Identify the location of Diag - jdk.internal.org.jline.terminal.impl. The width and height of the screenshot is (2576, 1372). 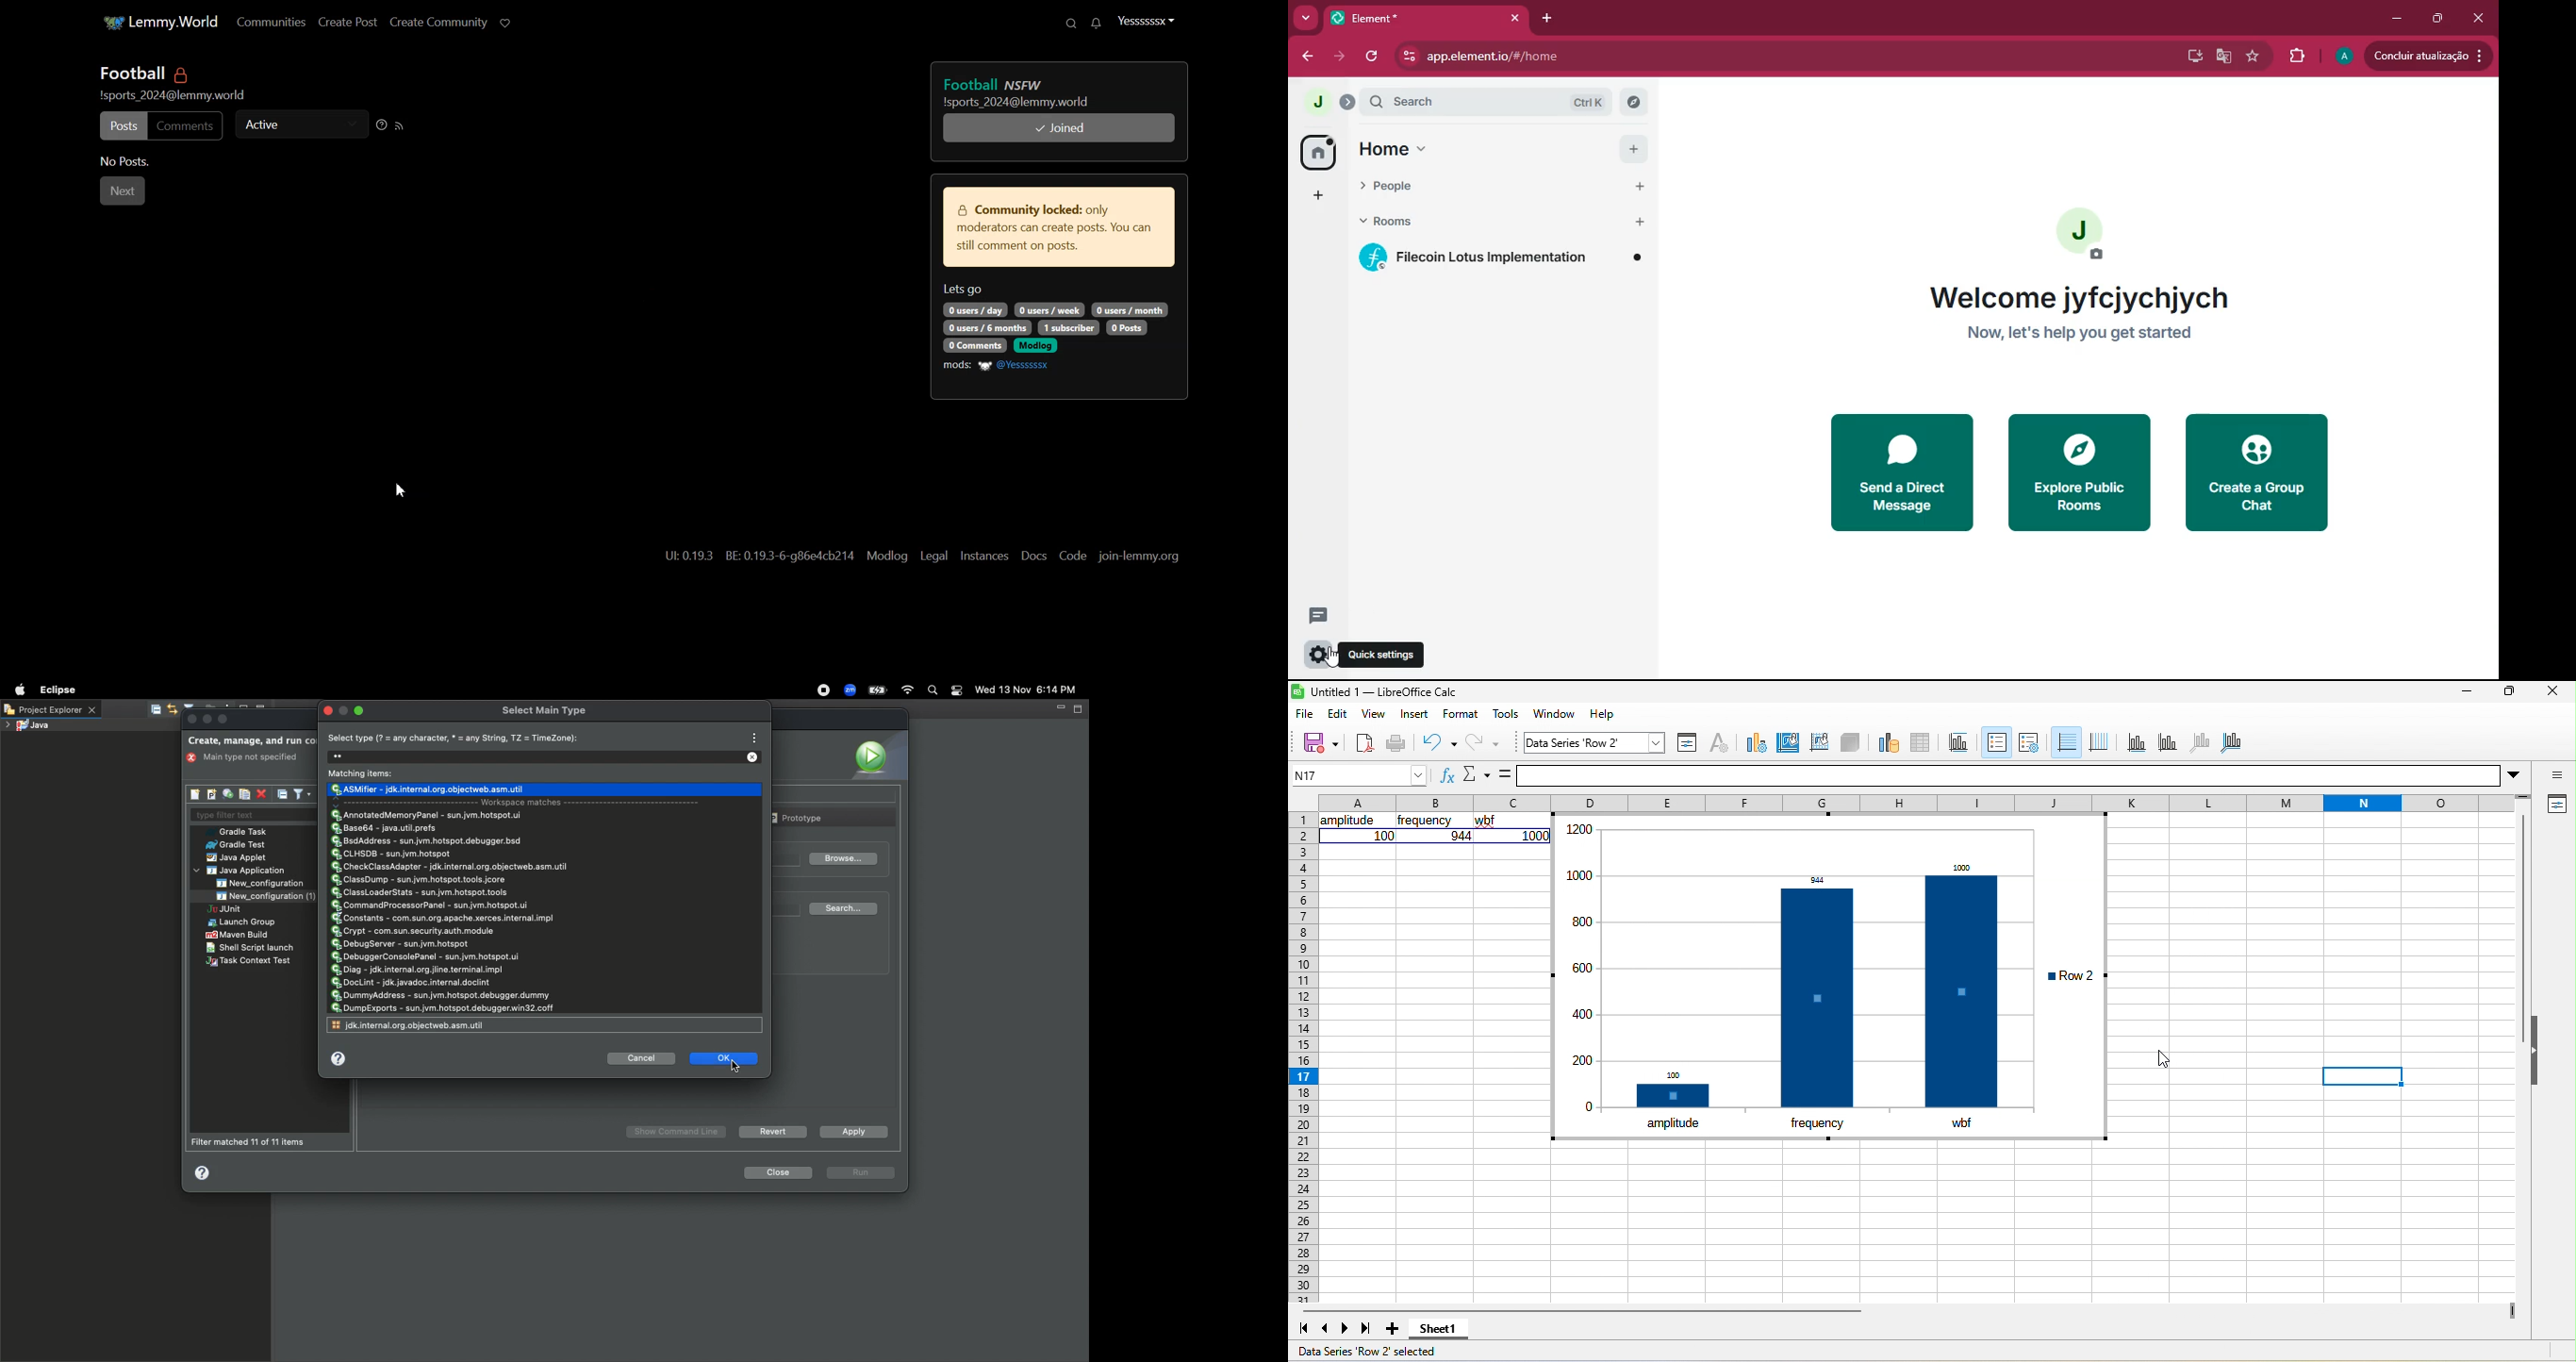
(419, 970).